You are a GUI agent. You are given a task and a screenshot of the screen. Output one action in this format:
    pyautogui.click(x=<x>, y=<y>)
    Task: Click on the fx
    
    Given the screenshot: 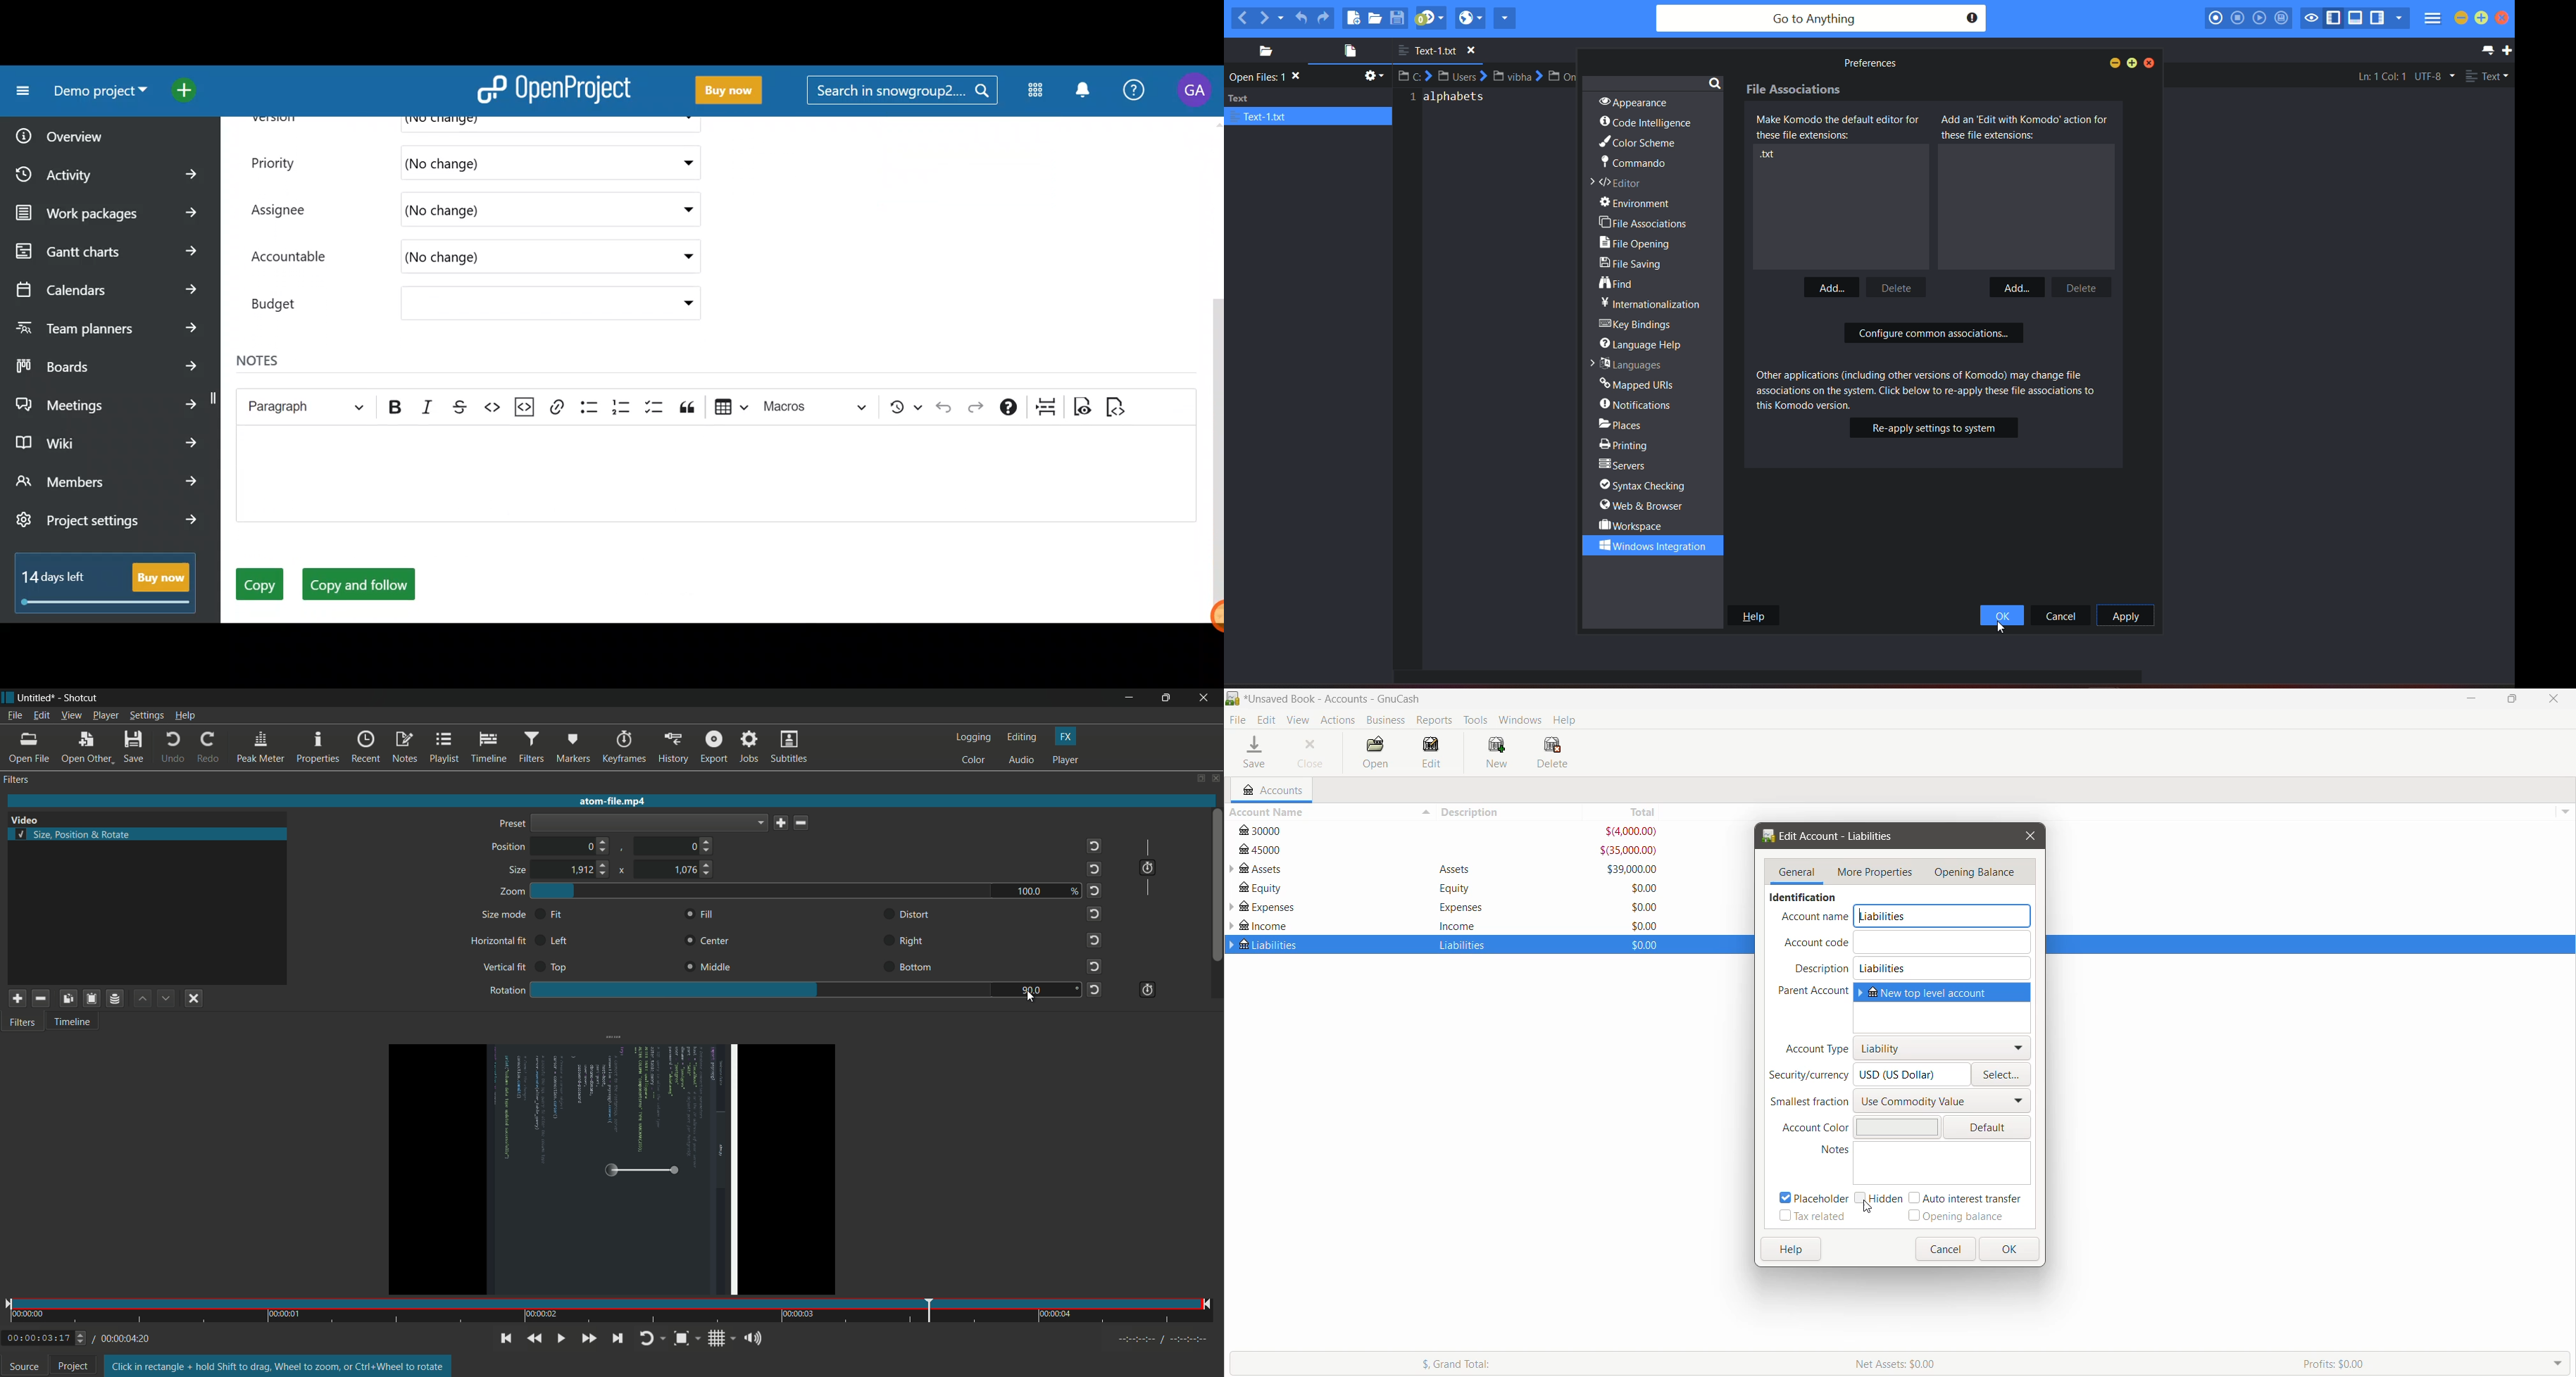 What is the action you would take?
    pyautogui.click(x=1067, y=736)
    